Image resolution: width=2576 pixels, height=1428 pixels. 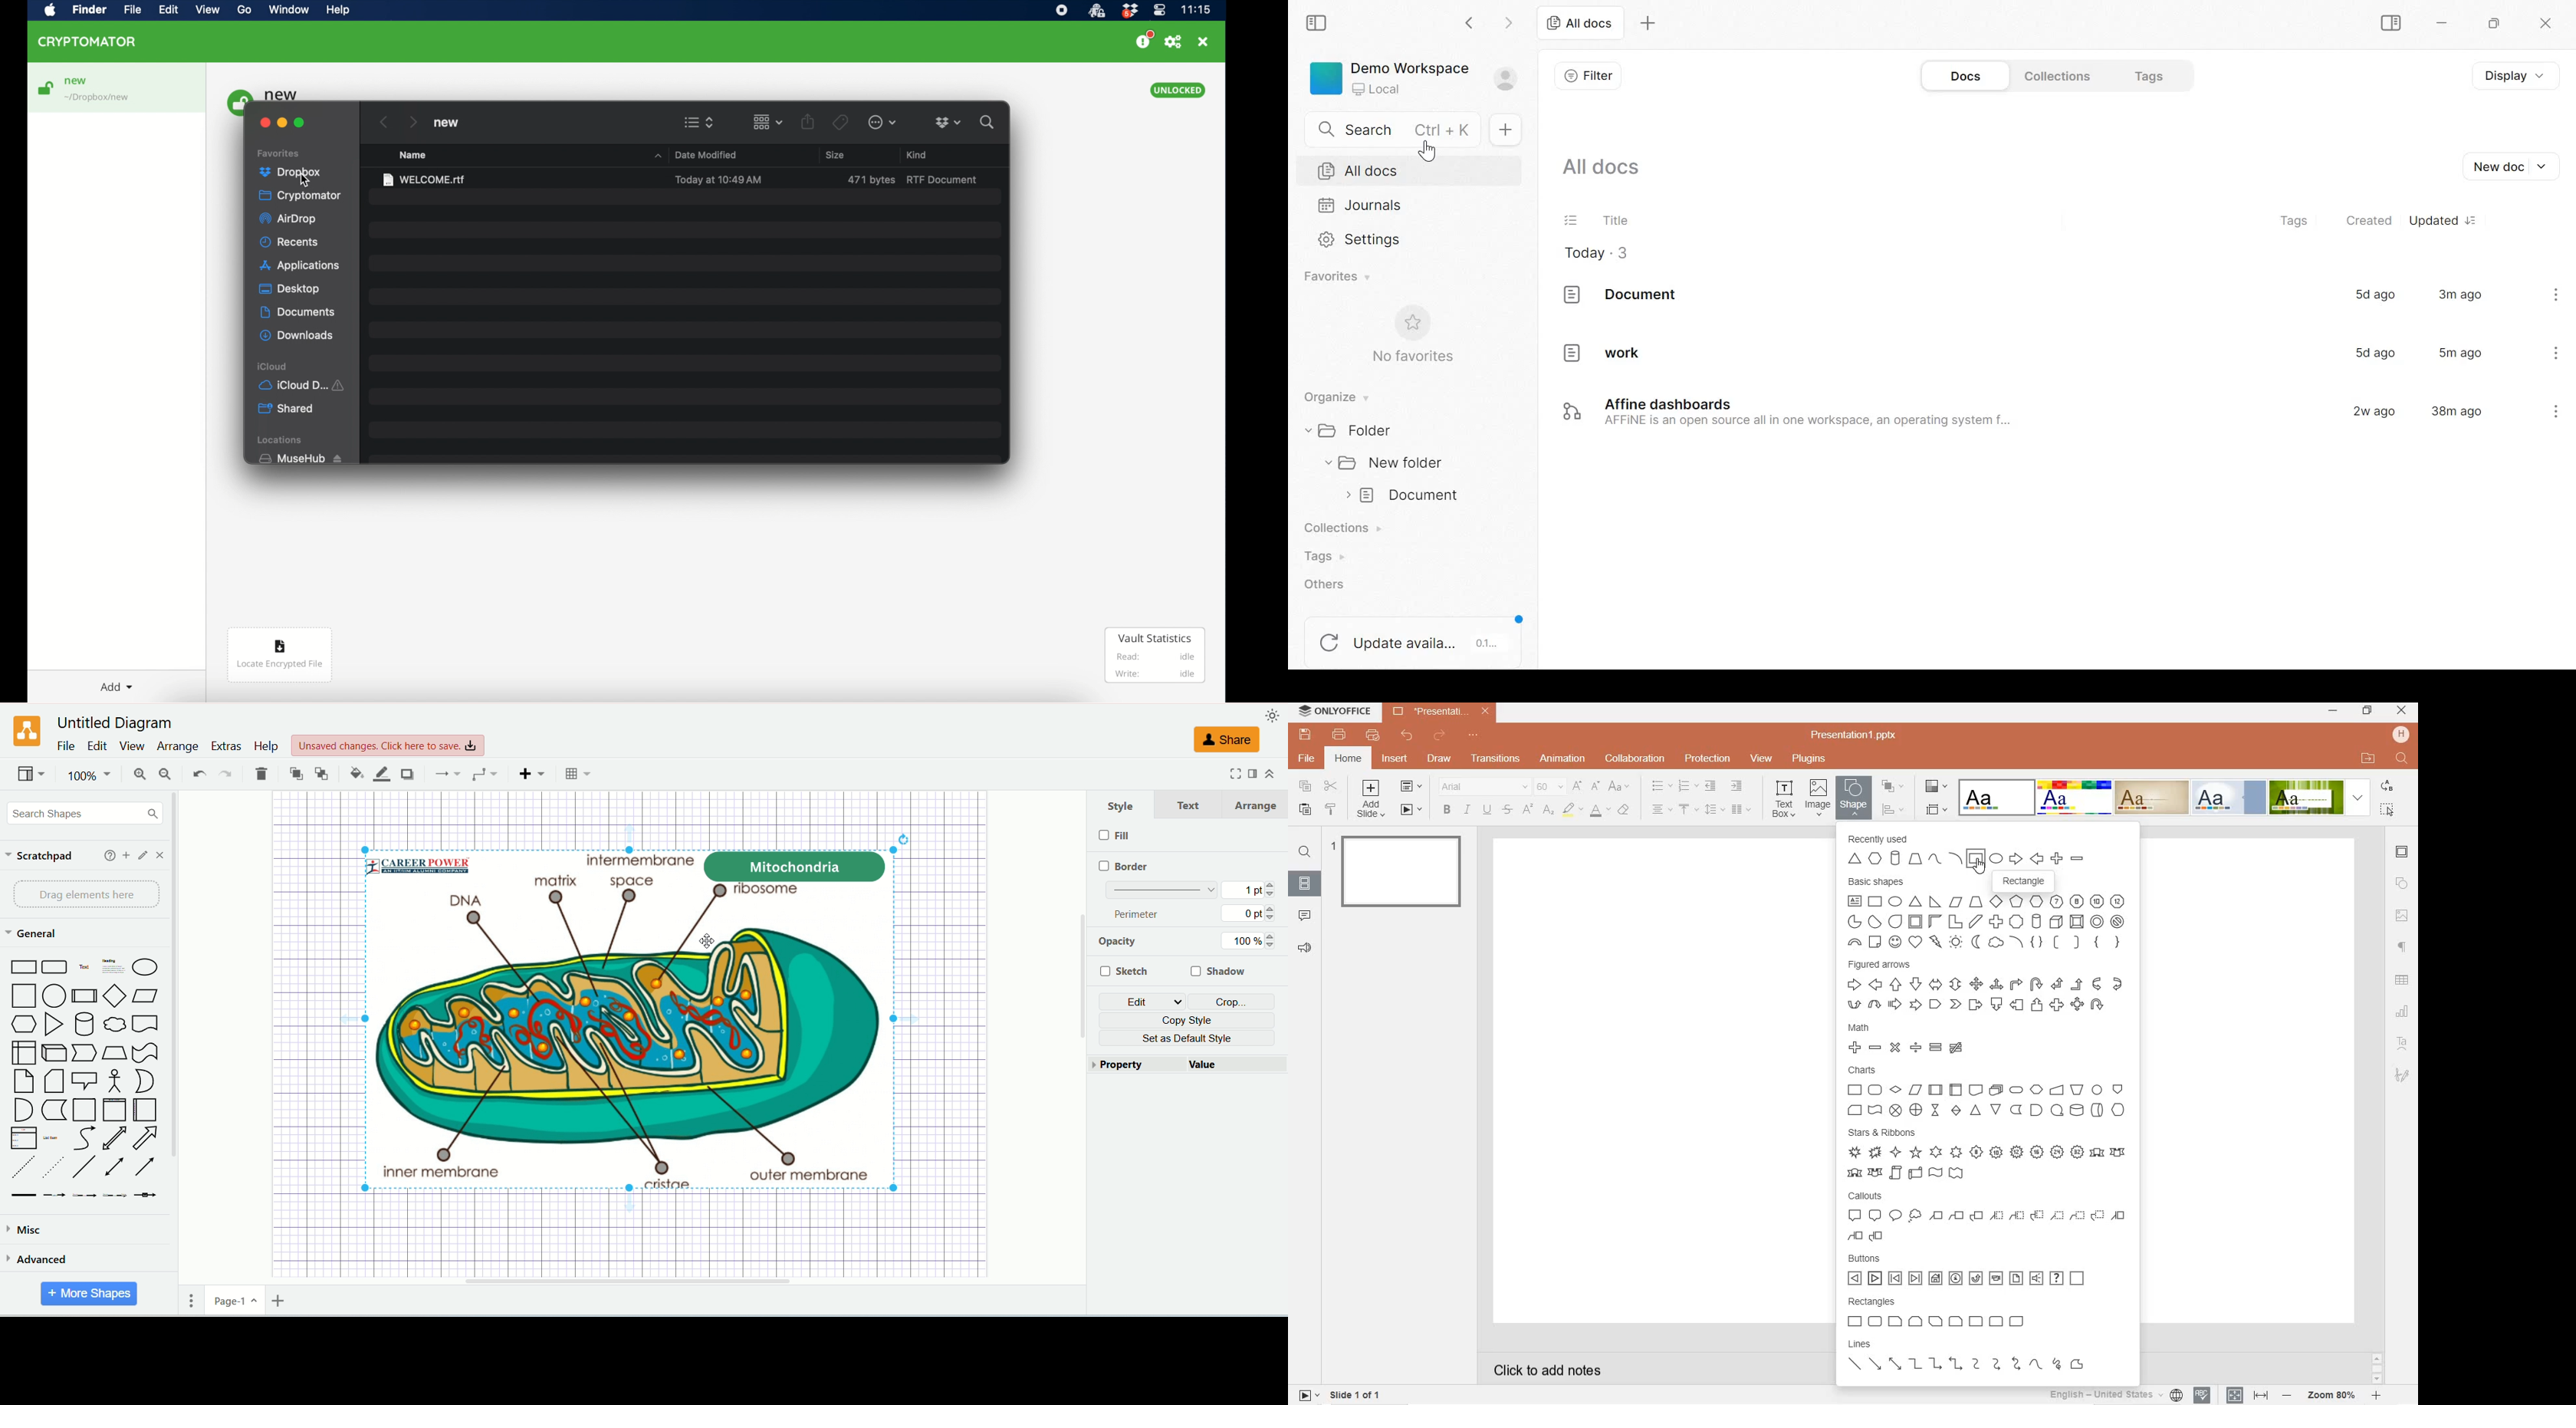 I want to click on date modified, so click(x=706, y=155).